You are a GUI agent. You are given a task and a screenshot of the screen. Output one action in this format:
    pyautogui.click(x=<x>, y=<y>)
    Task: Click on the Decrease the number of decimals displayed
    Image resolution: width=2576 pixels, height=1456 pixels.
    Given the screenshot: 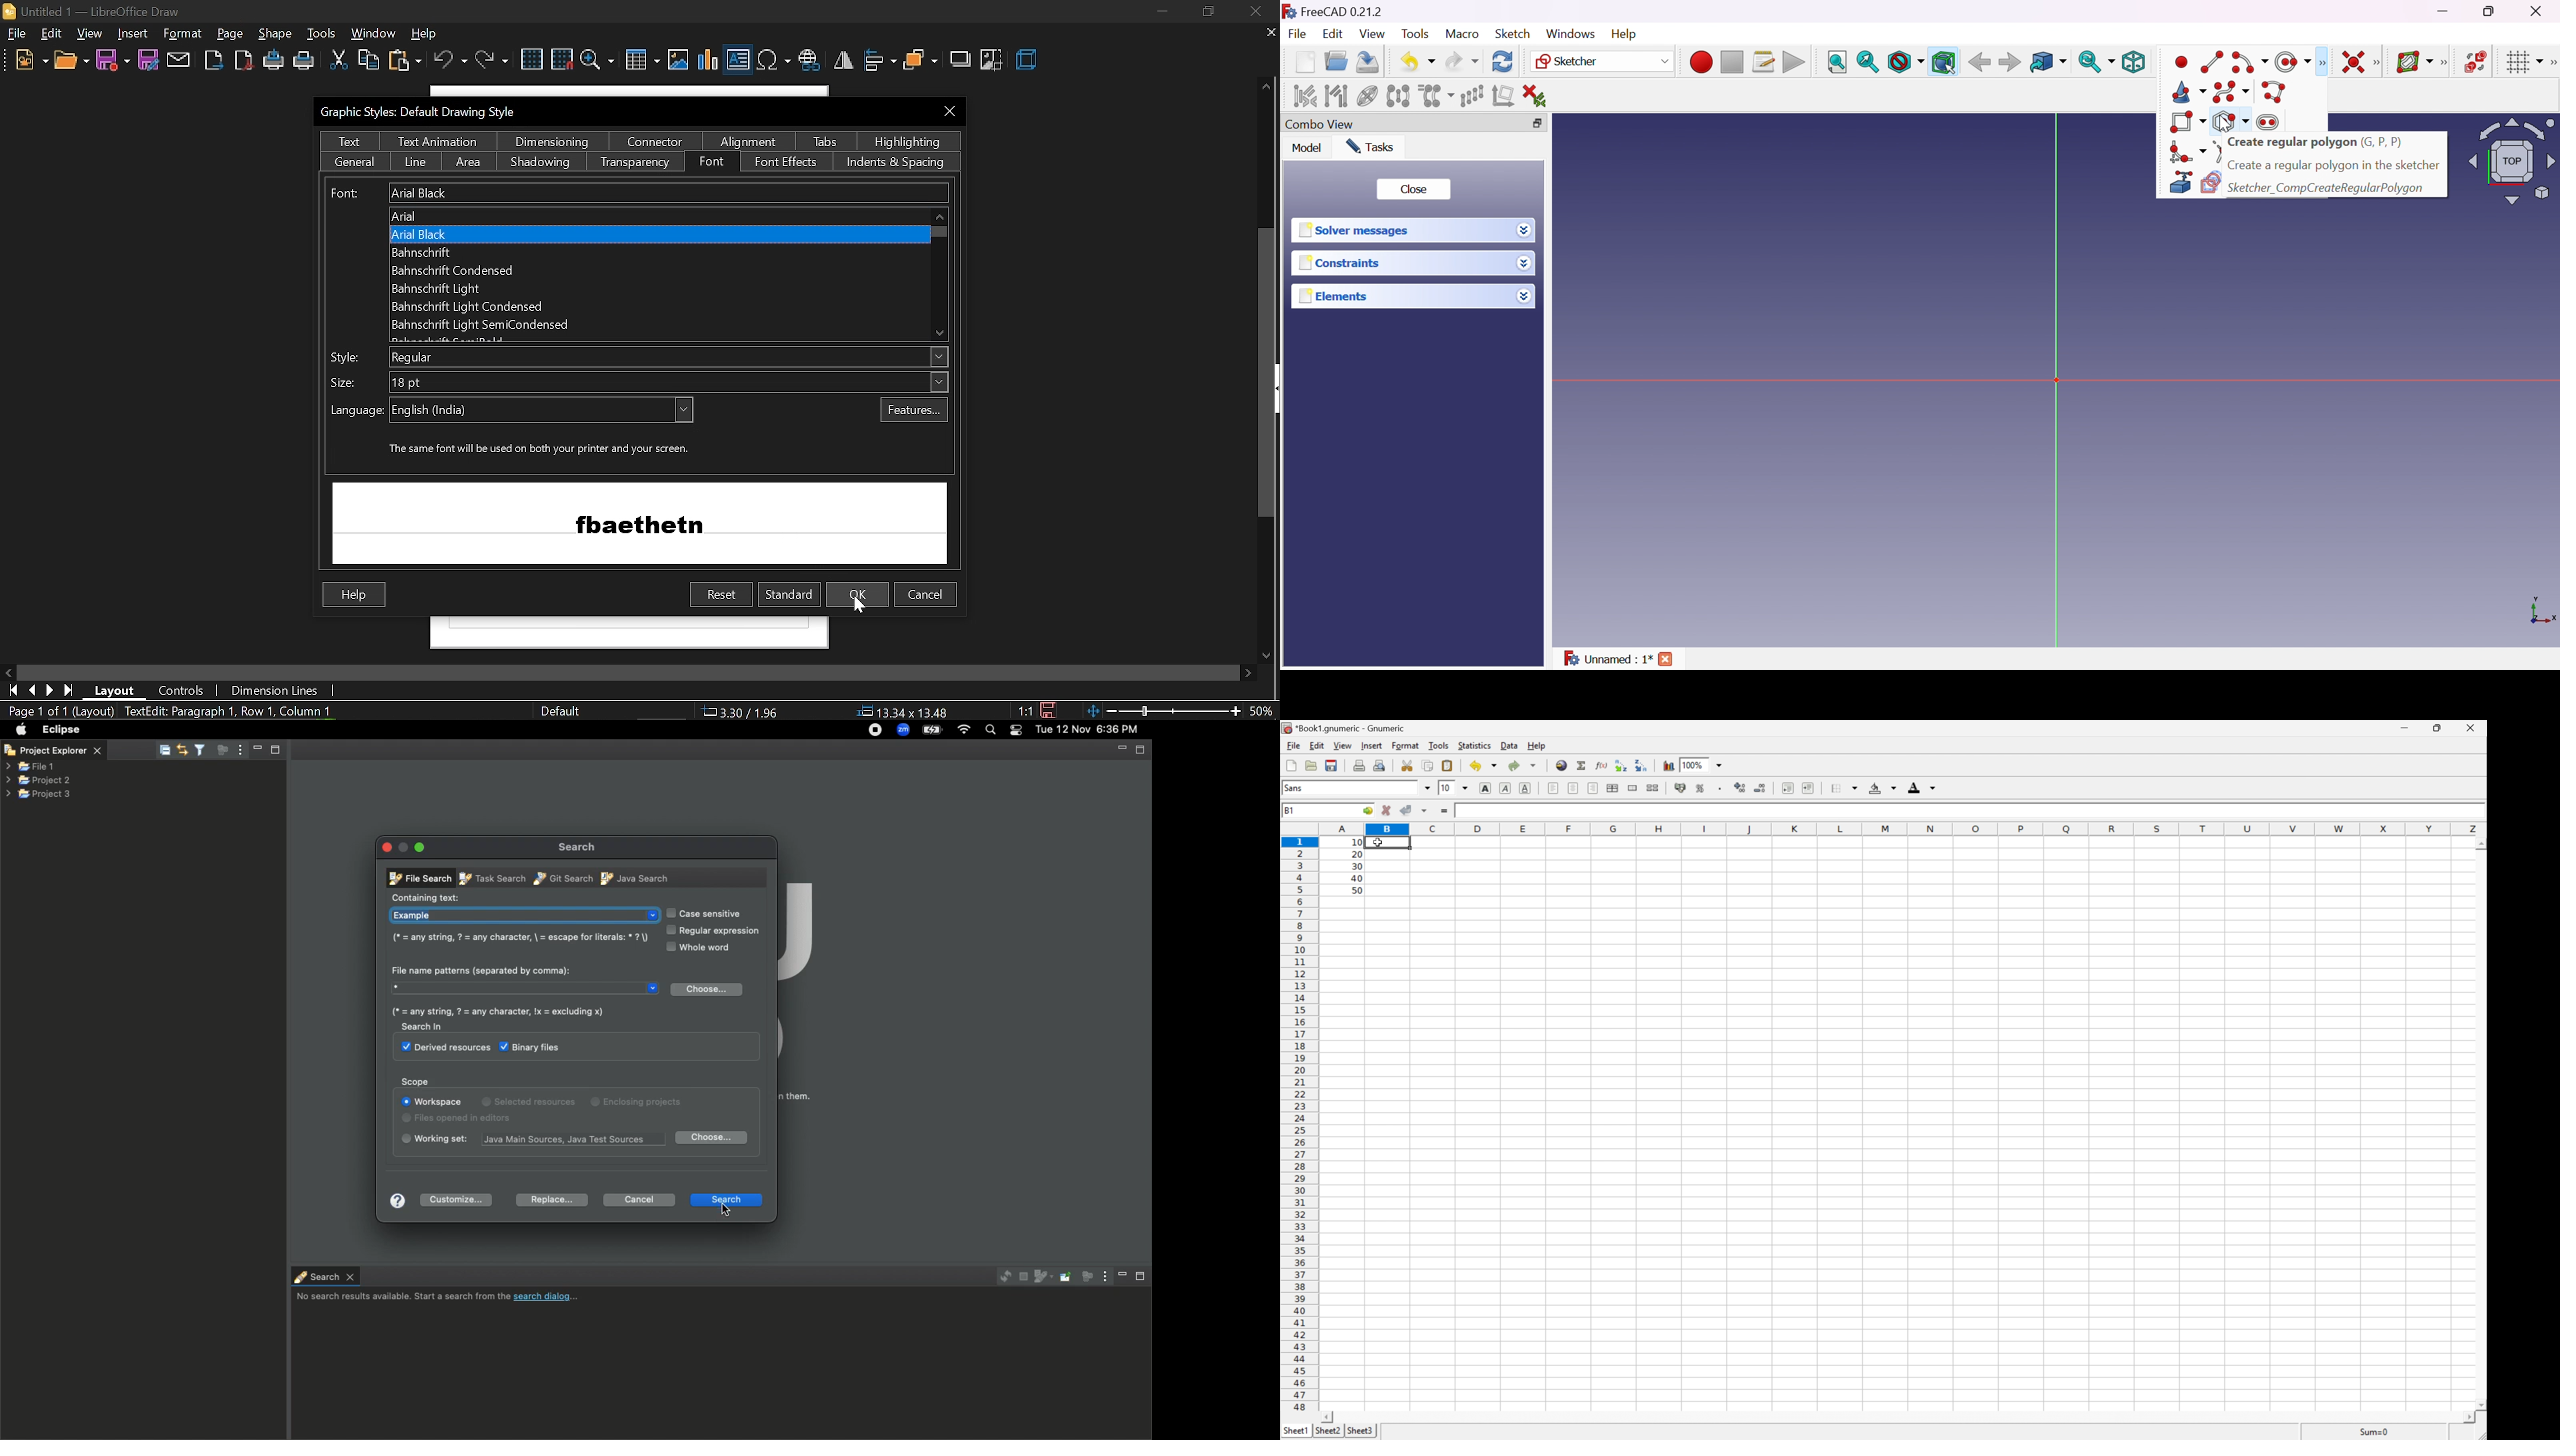 What is the action you would take?
    pyautogui.click(x=1759, y=786)
    